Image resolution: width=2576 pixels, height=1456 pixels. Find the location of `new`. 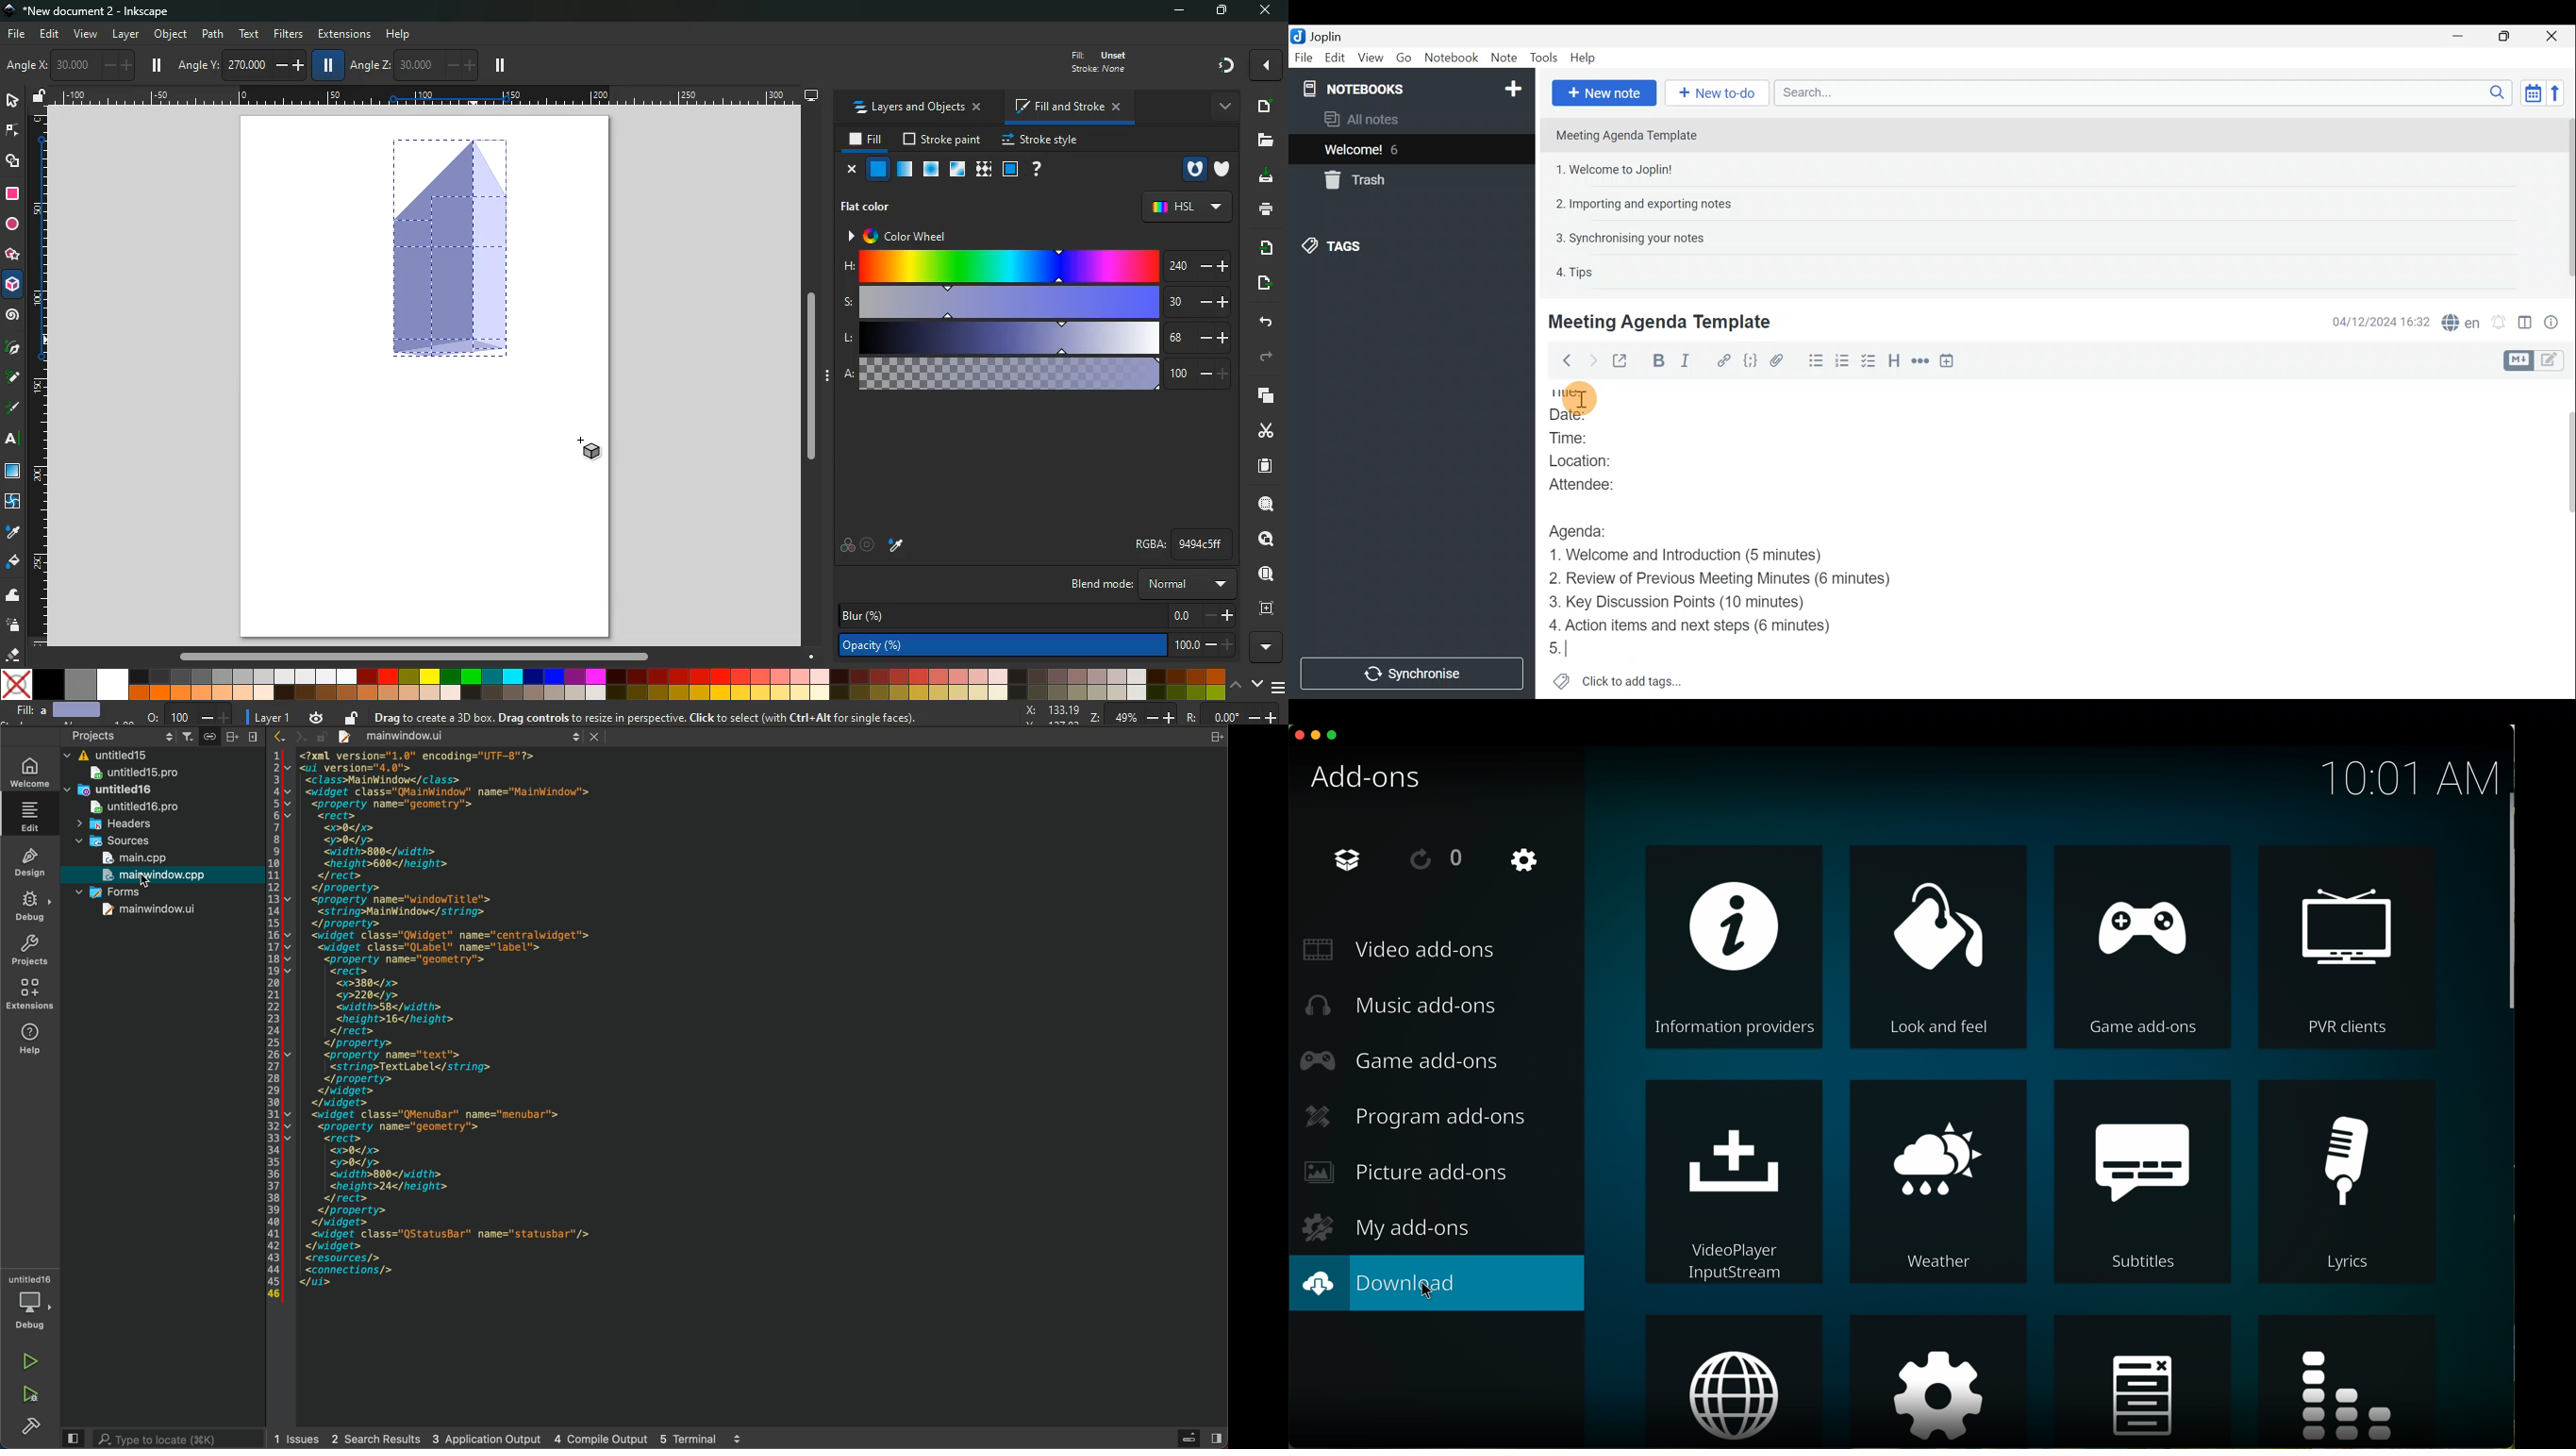

new is located at coordinates (1262, 107).